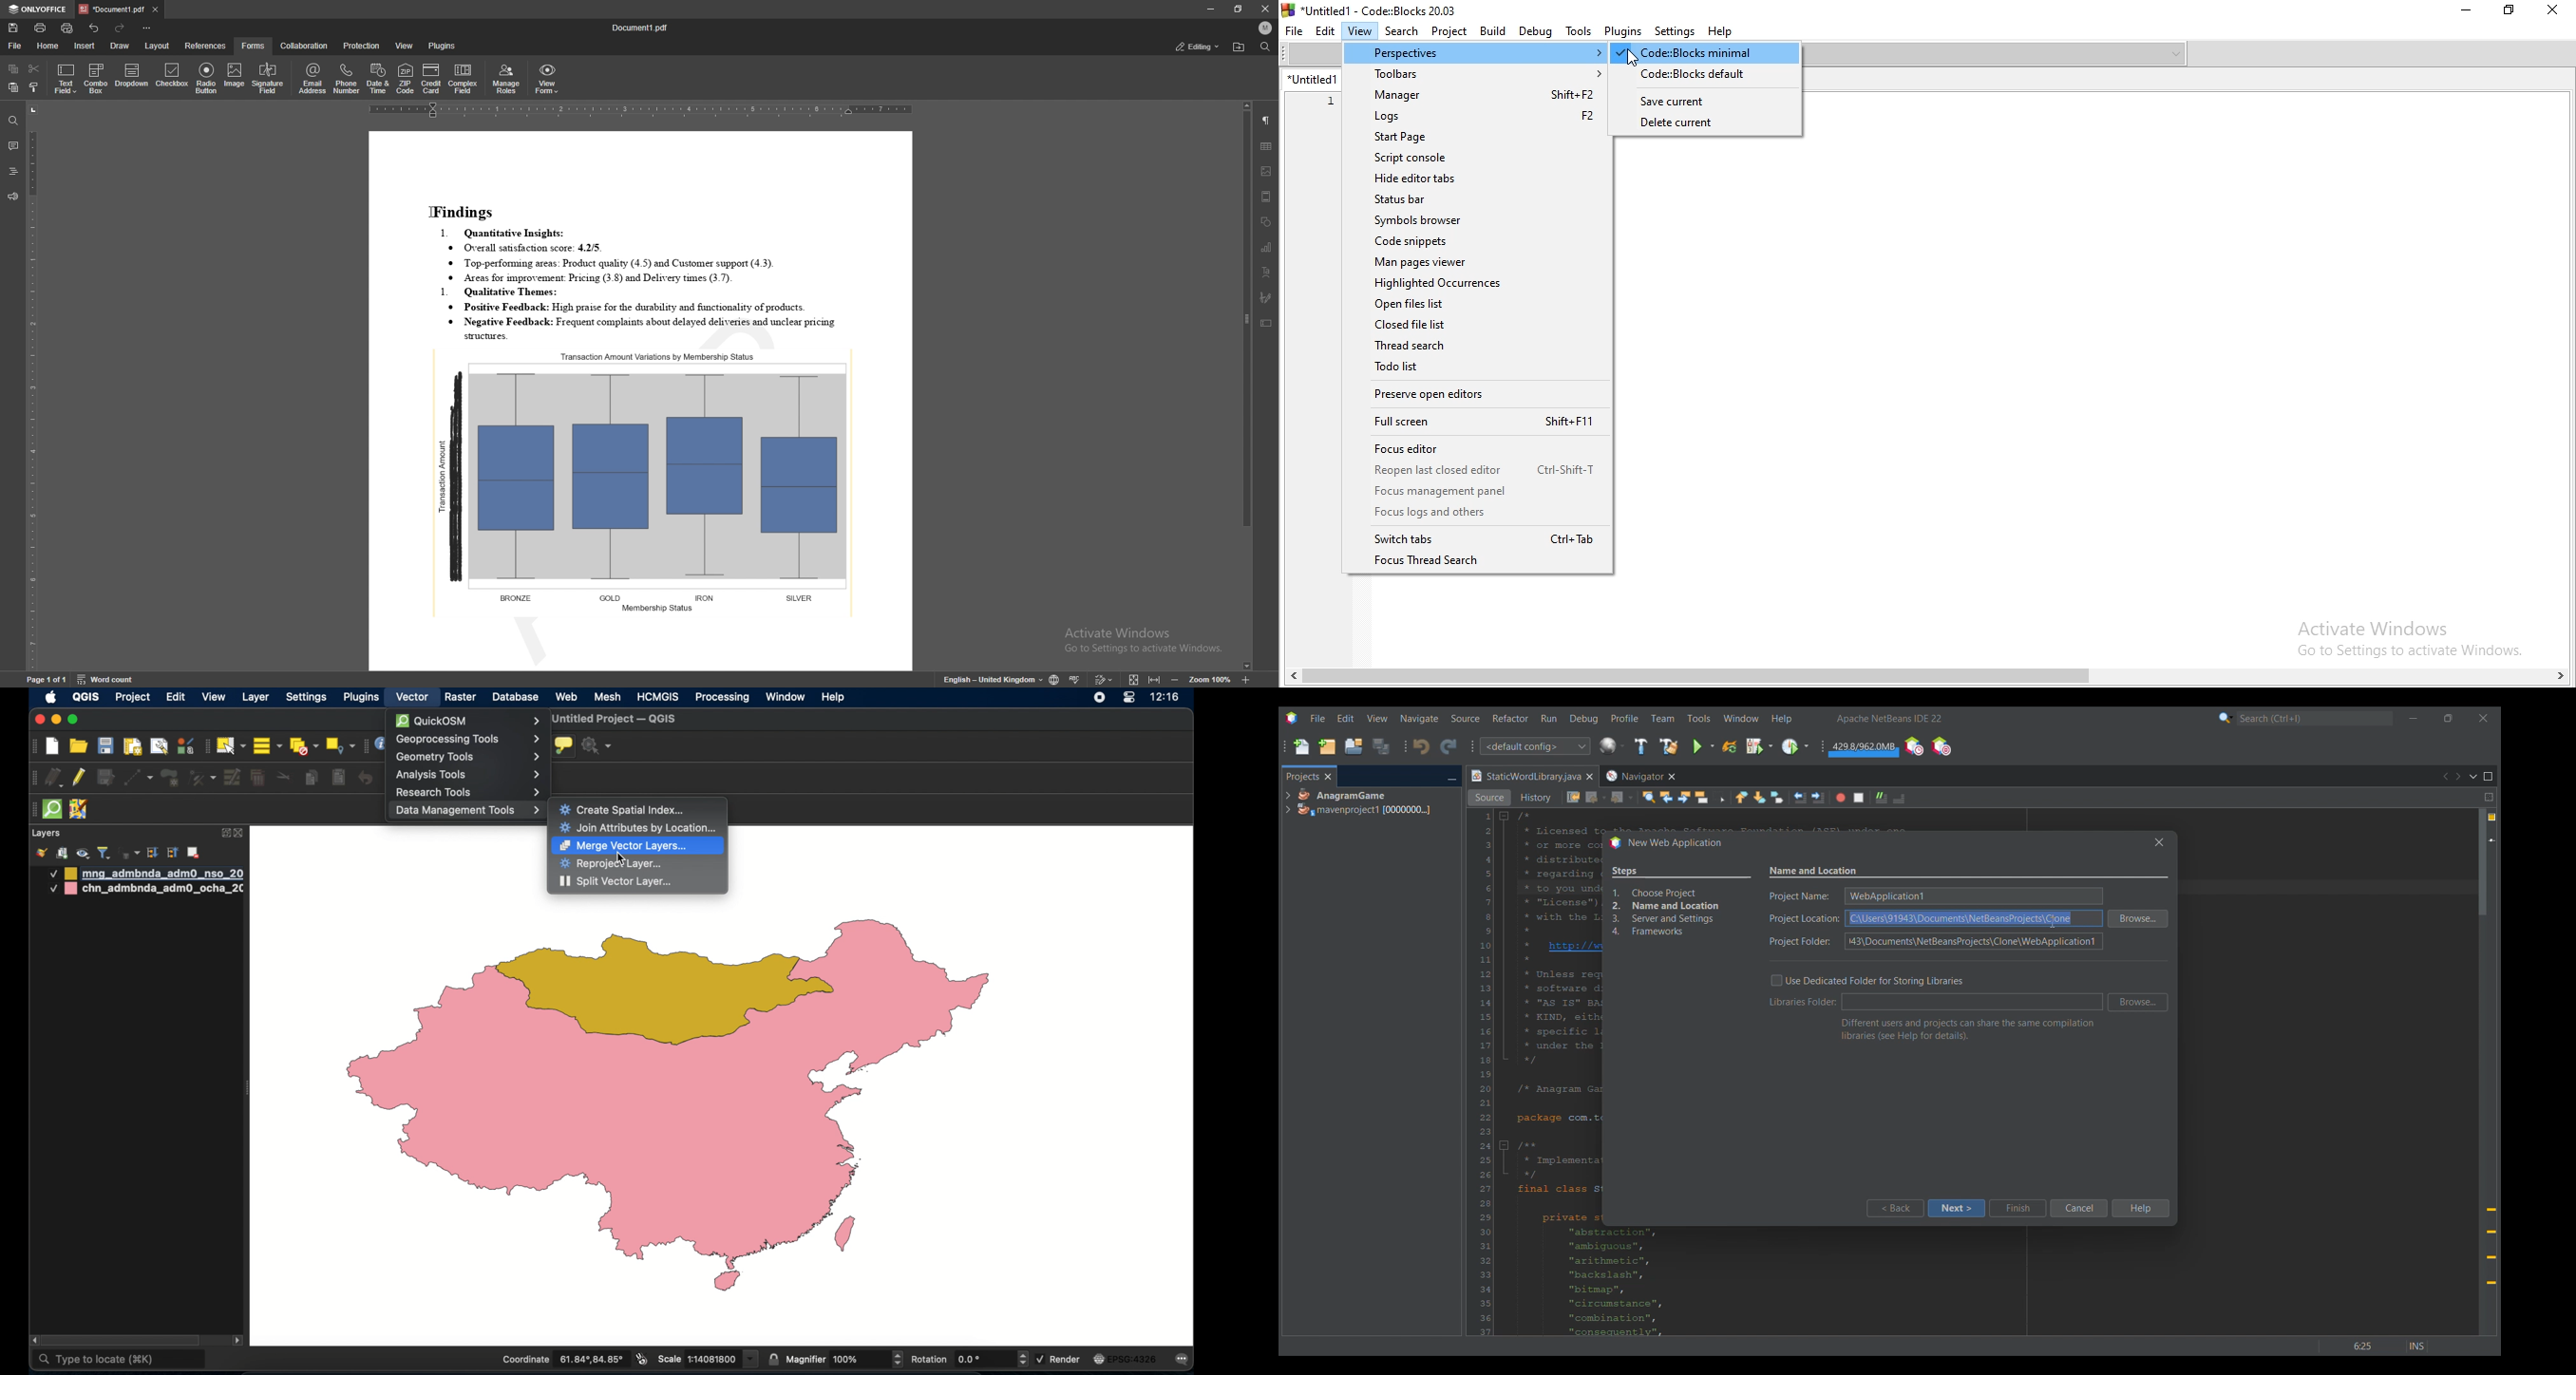  What do you see at coordinates (1403, 31) in the screenshot?
I see `Search ` at bounding box center [1403, 31].